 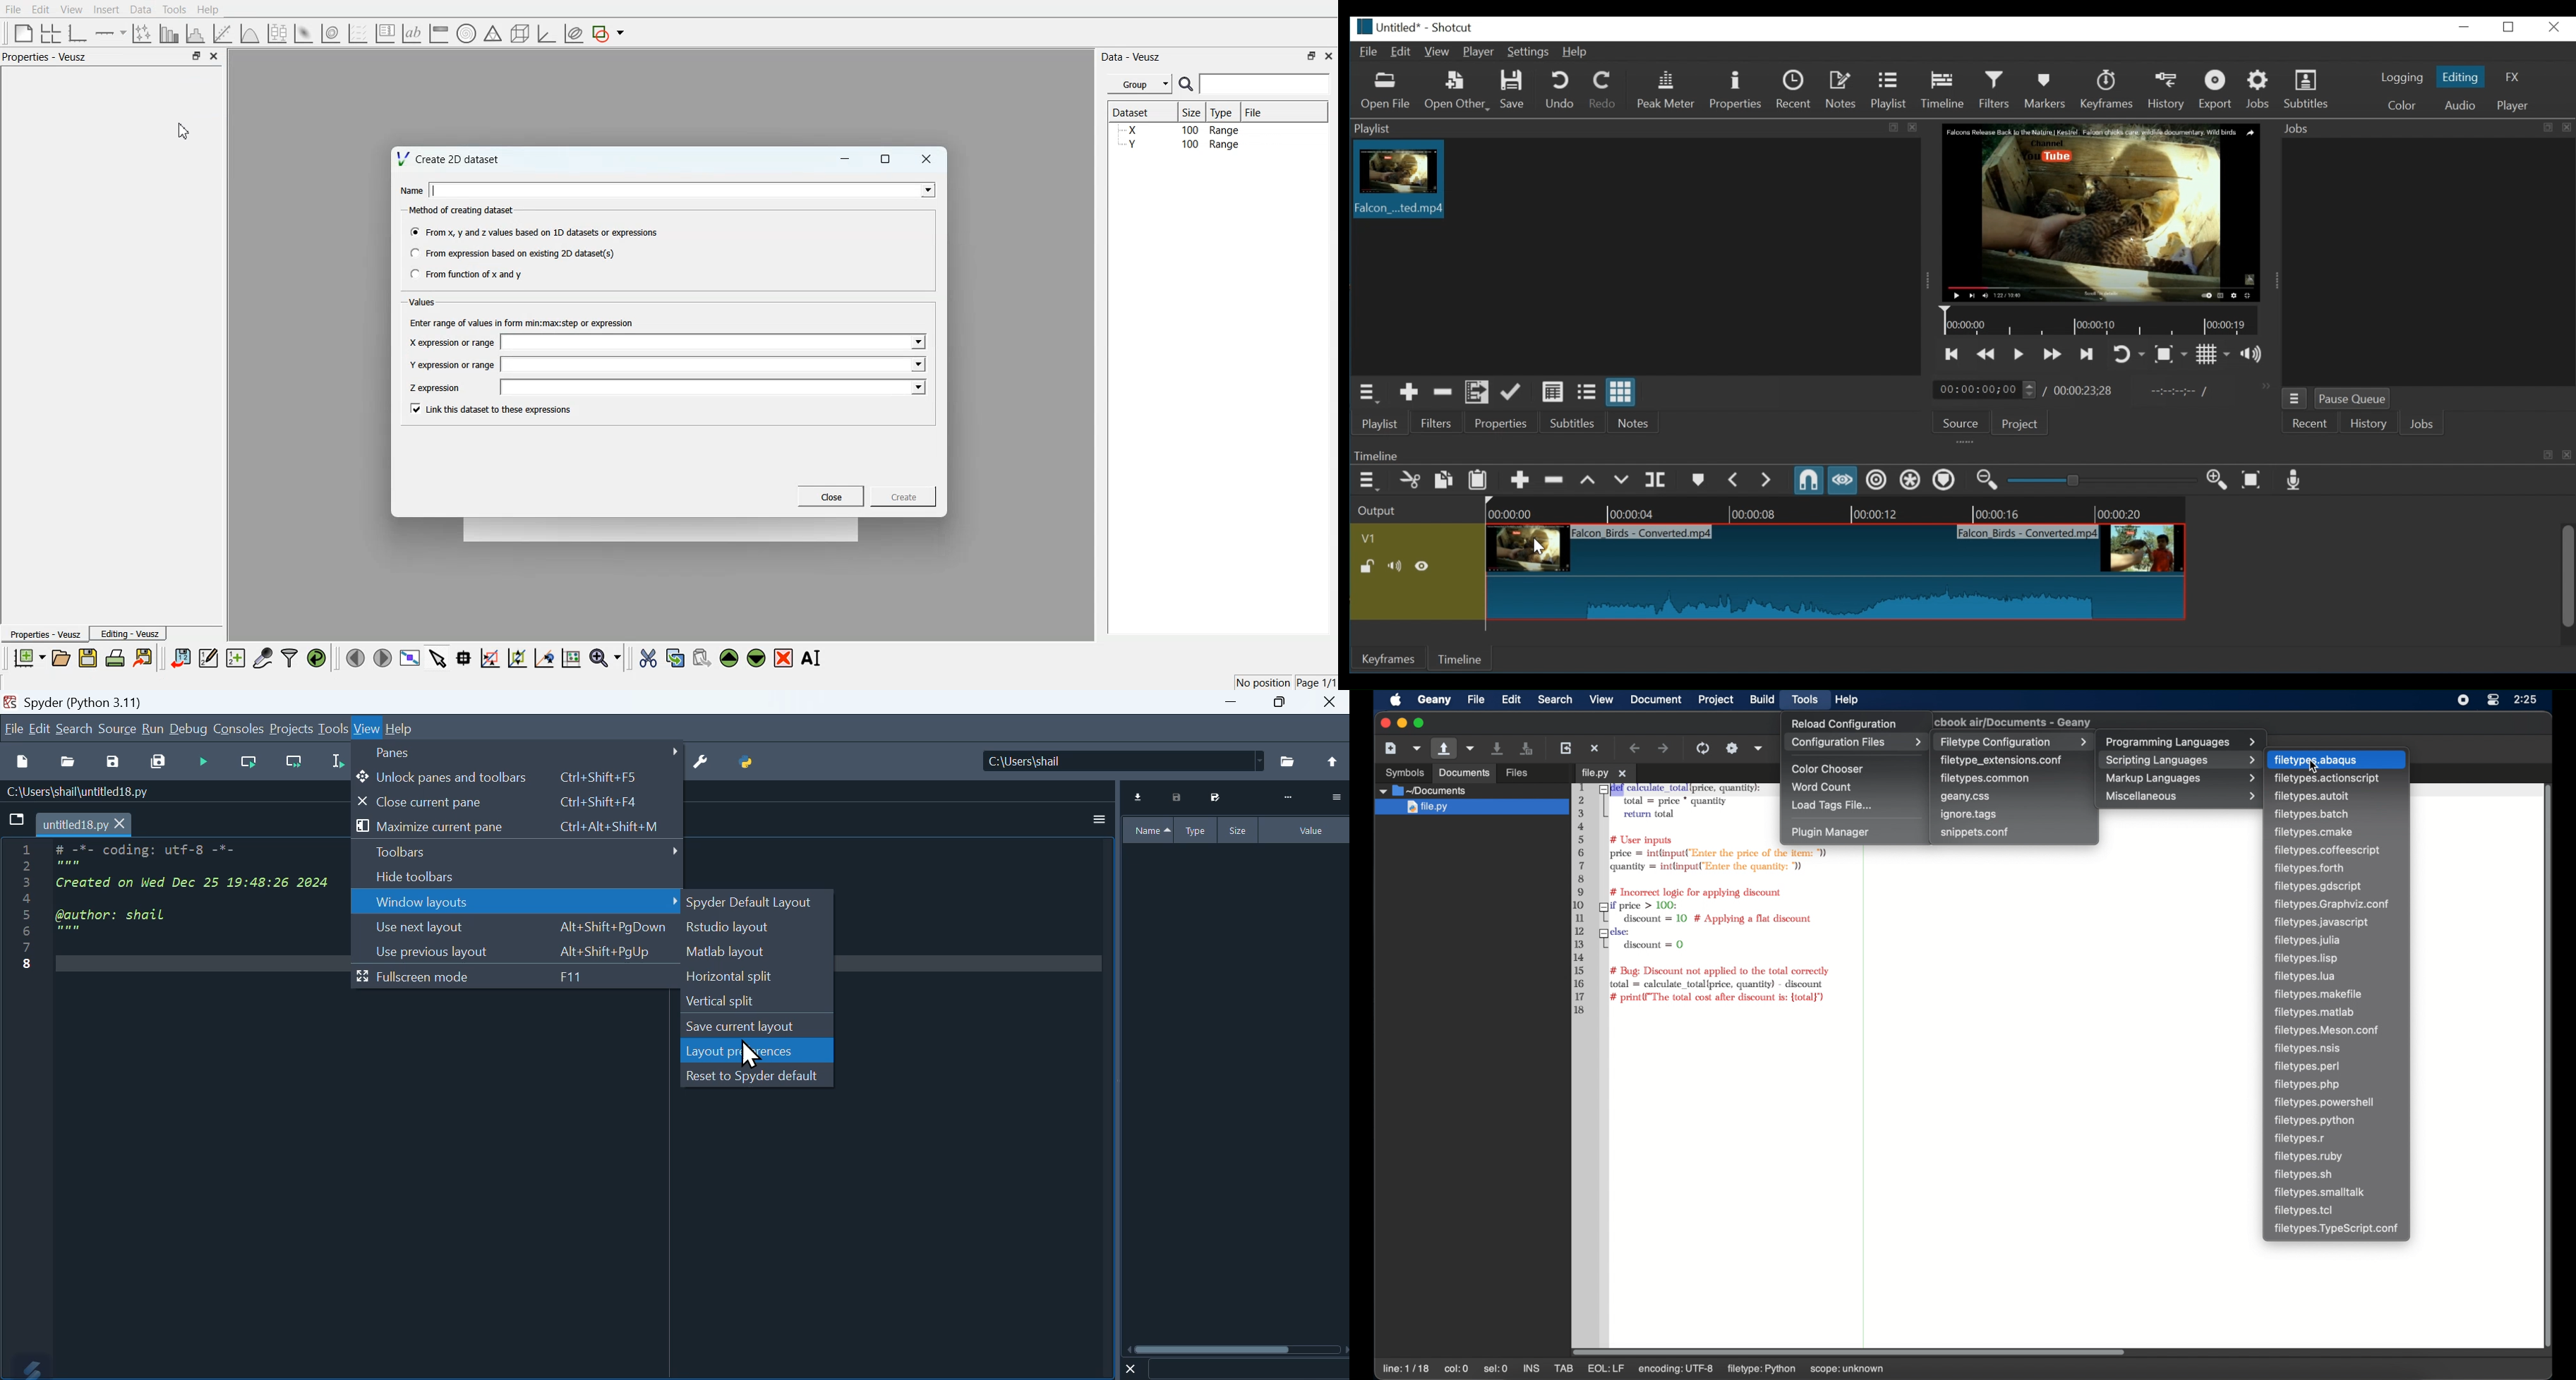 What do you see at coordinates (466, 33) in the screenshot?
I see `Polar Graph` at bounding box center [466, 33].